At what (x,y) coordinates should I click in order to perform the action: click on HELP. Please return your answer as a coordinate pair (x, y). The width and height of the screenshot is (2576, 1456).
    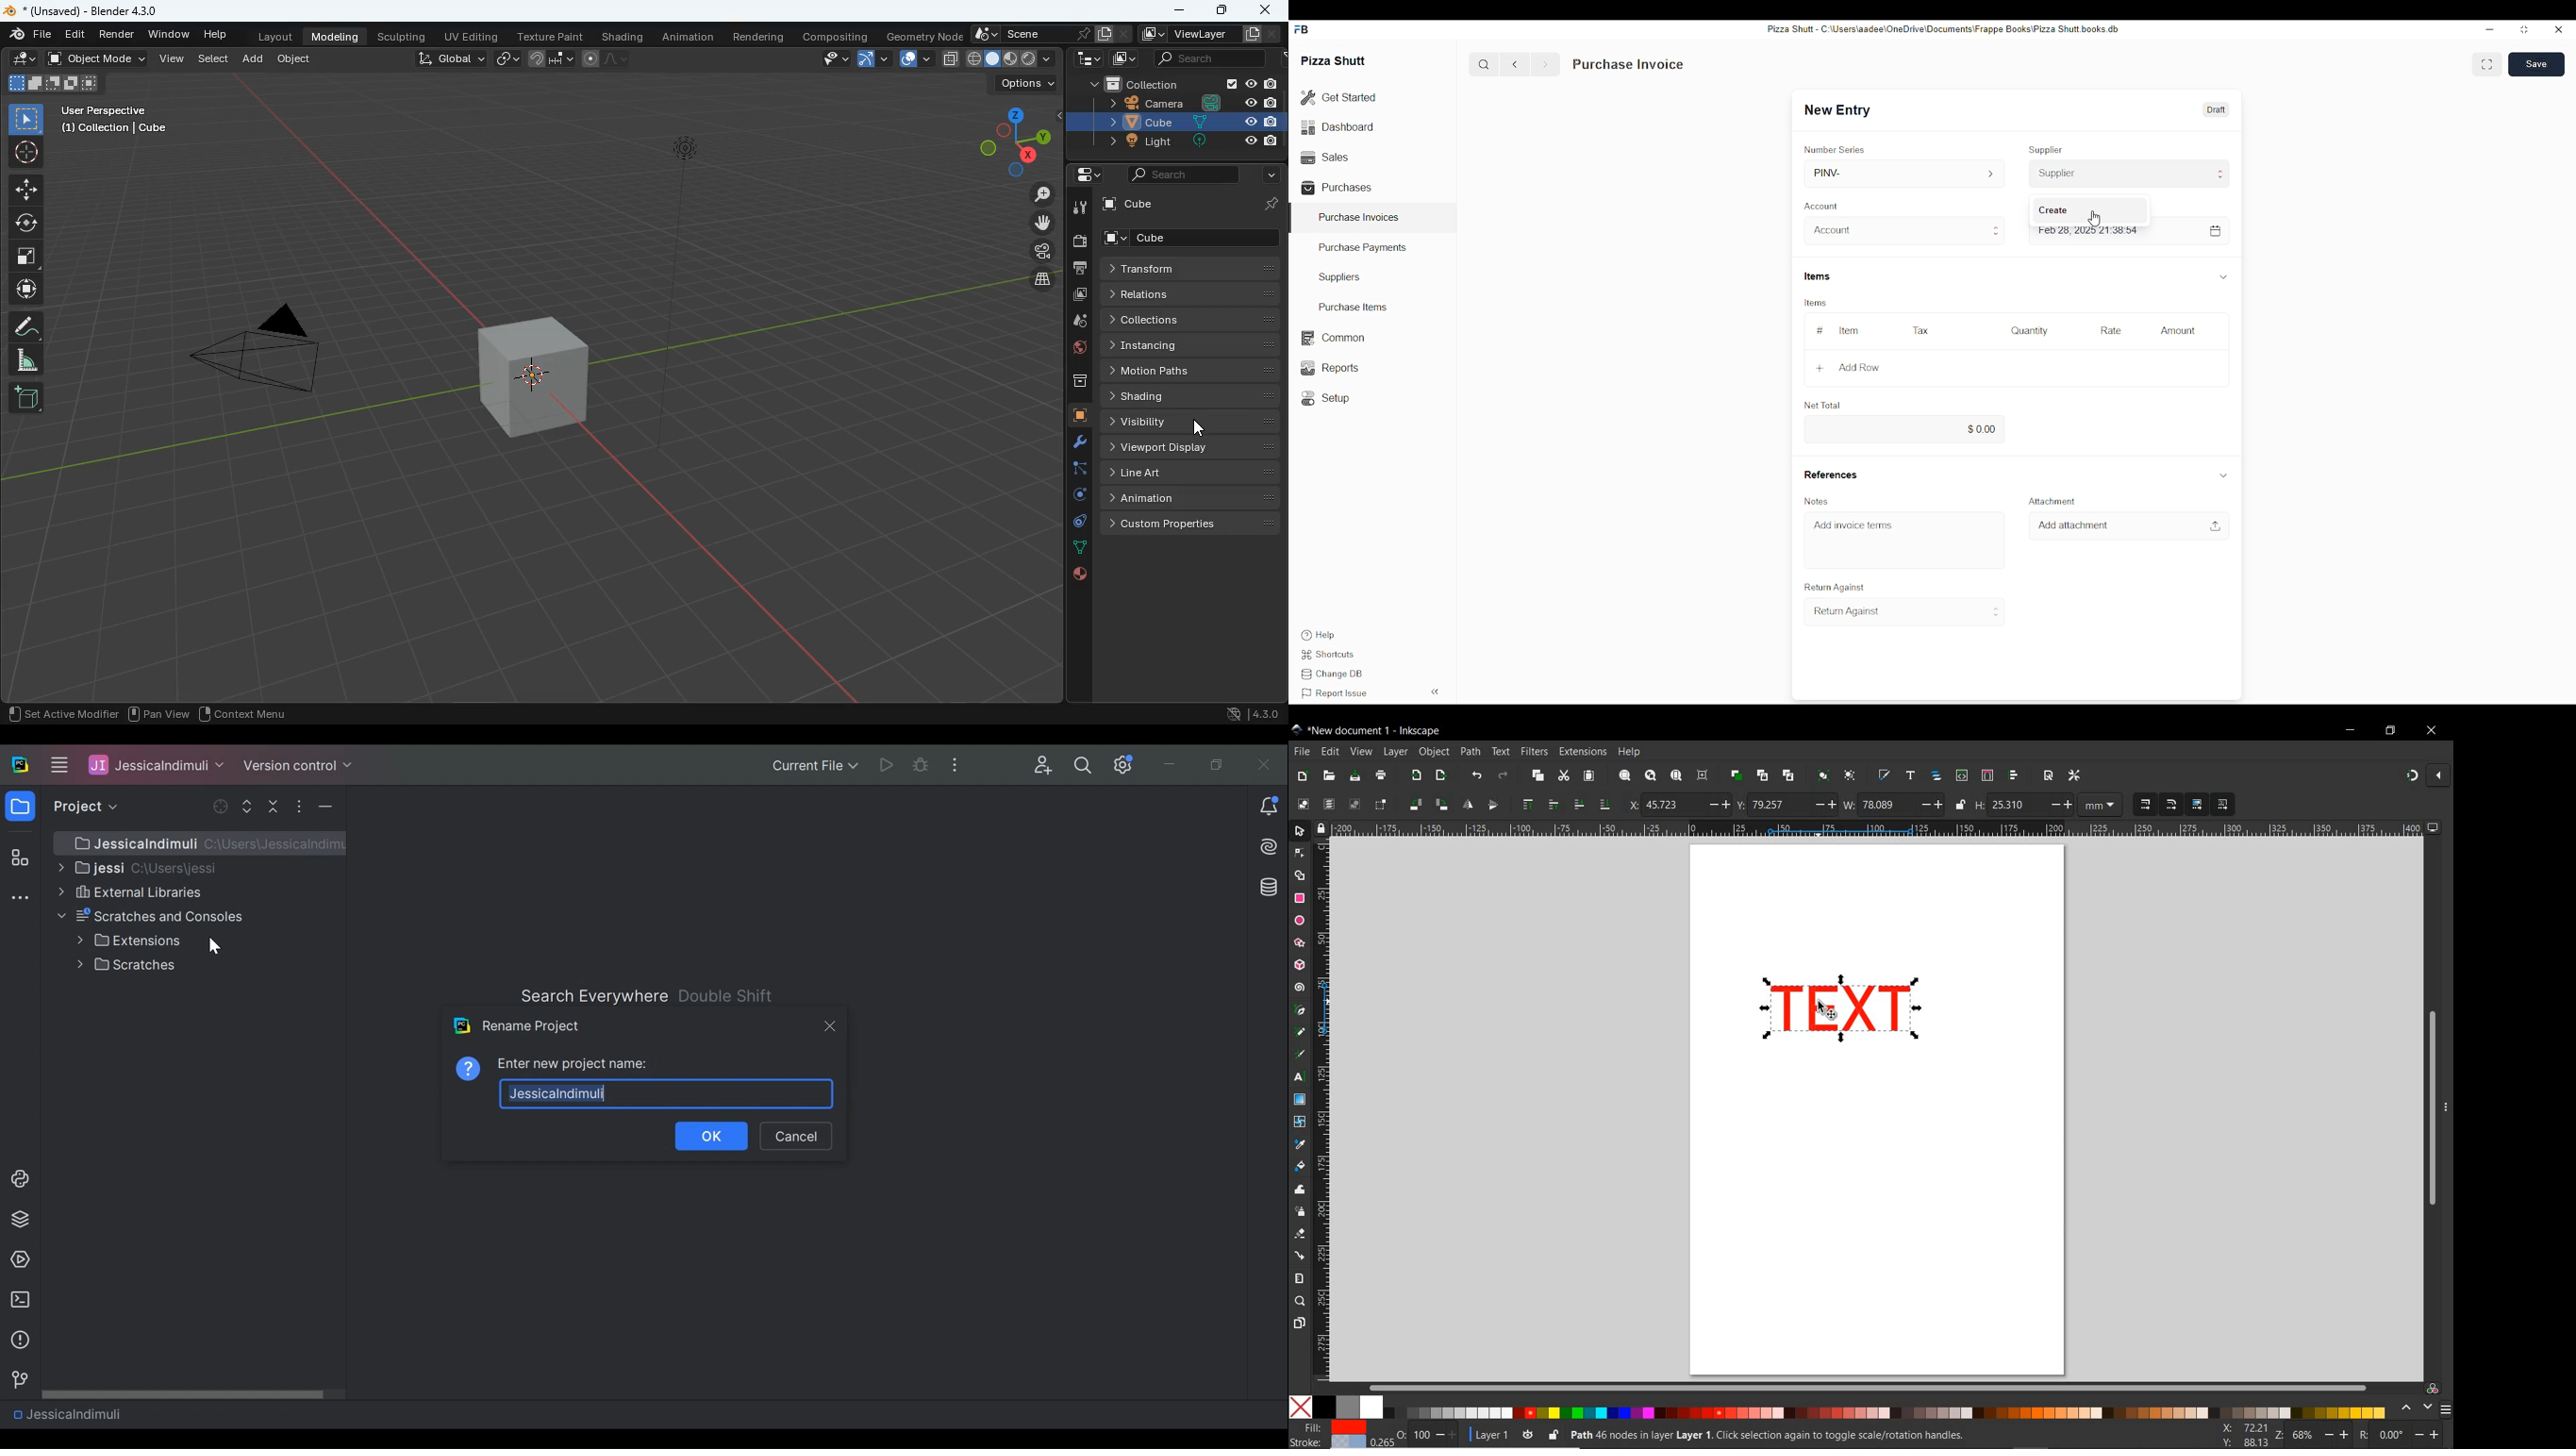
    Looking at the image, I should click on (1628, 753).